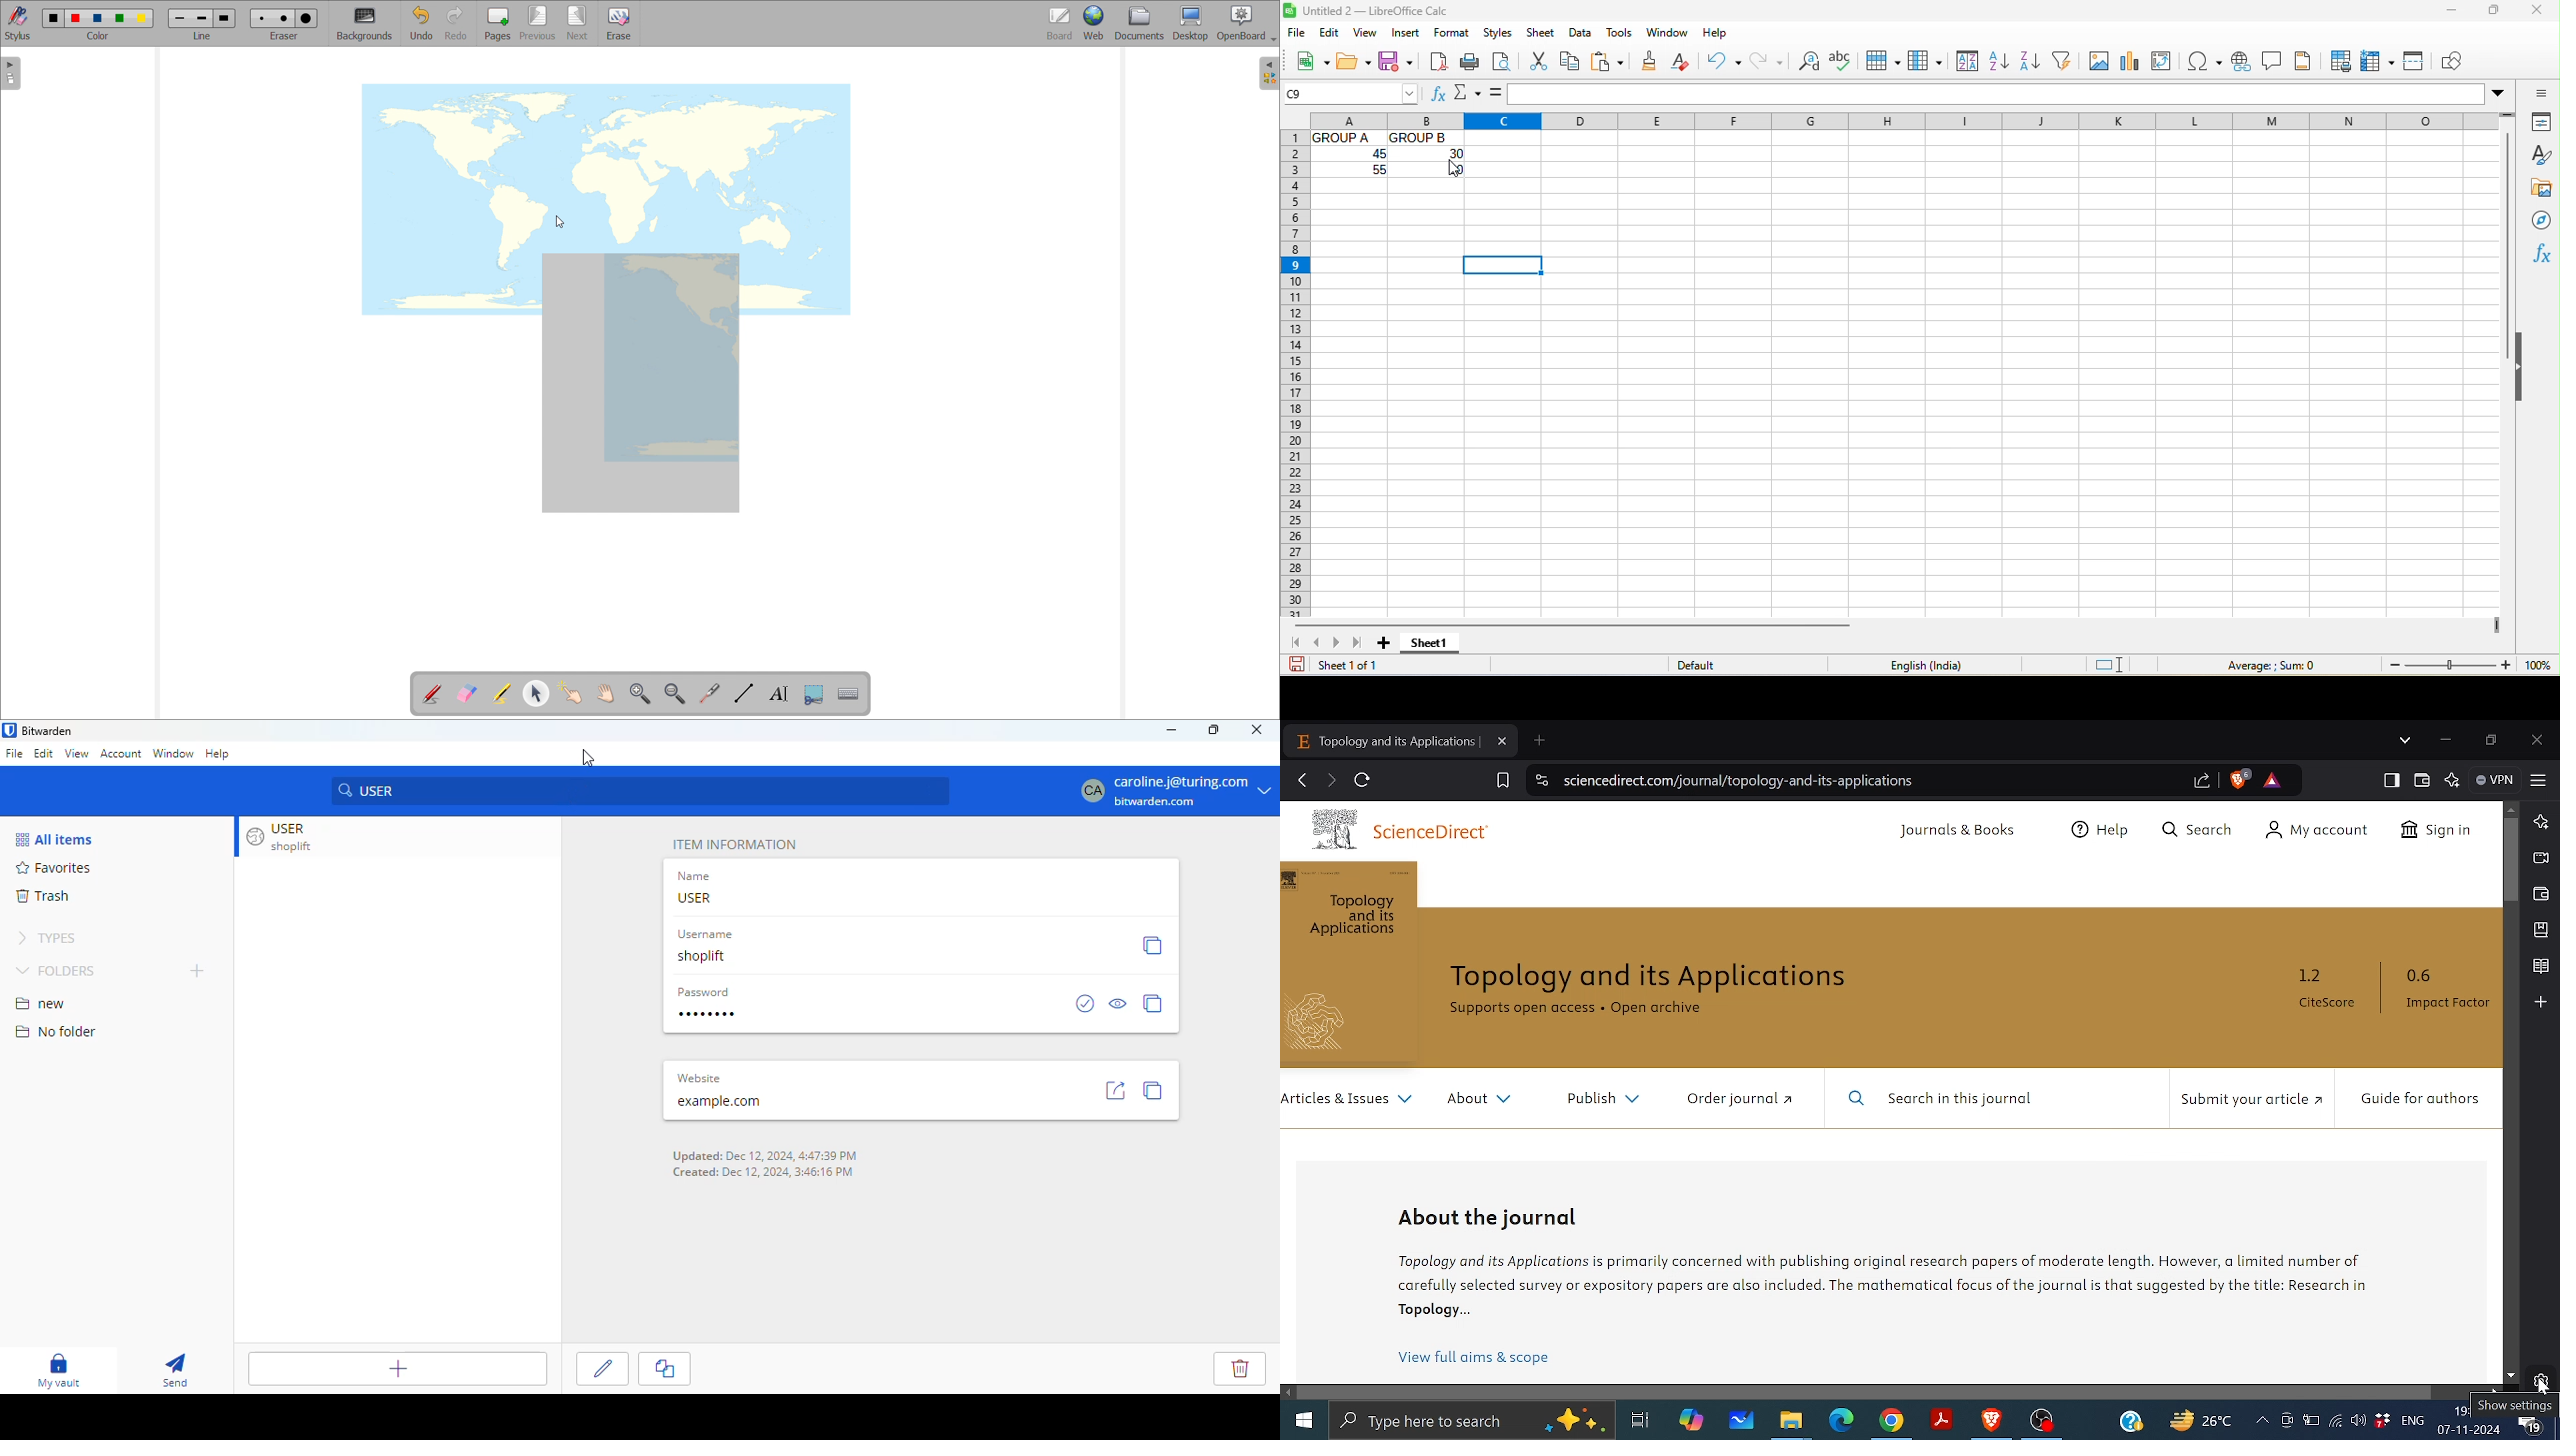  Describe the element at coordinates (2501, 627) in the screenshot. I see `drag to view more columns` at that location.